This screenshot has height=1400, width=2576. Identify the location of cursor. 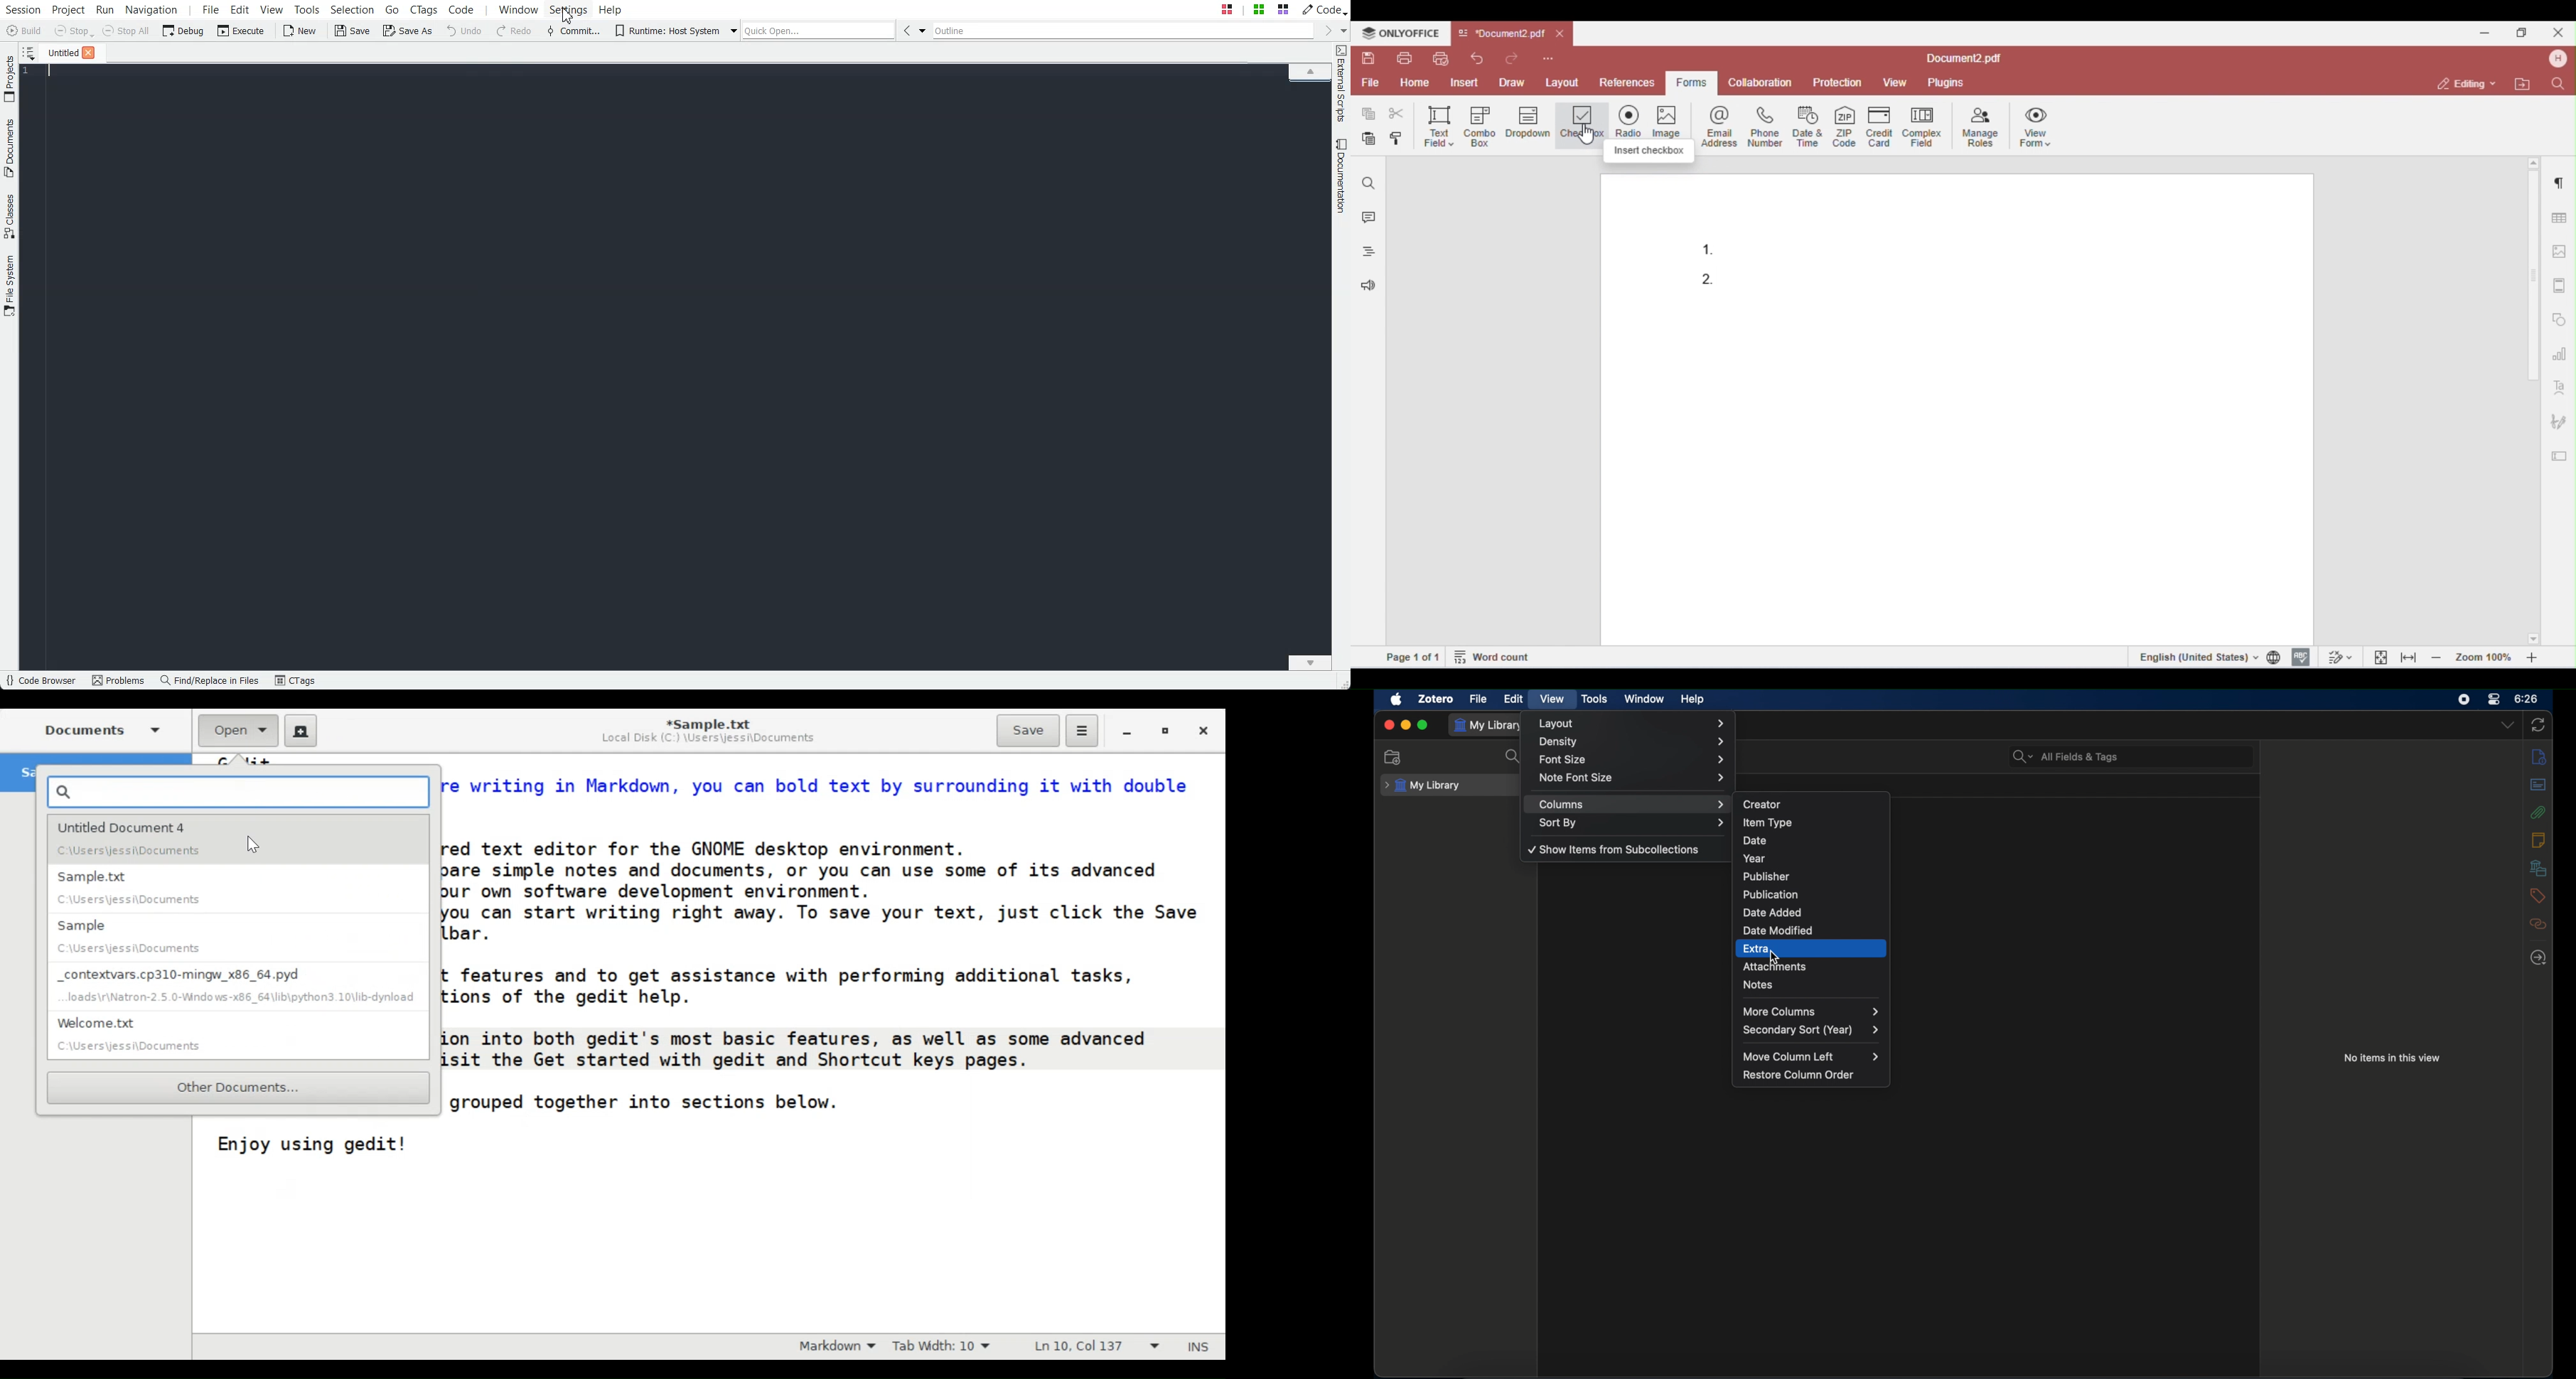
(1776, 957).